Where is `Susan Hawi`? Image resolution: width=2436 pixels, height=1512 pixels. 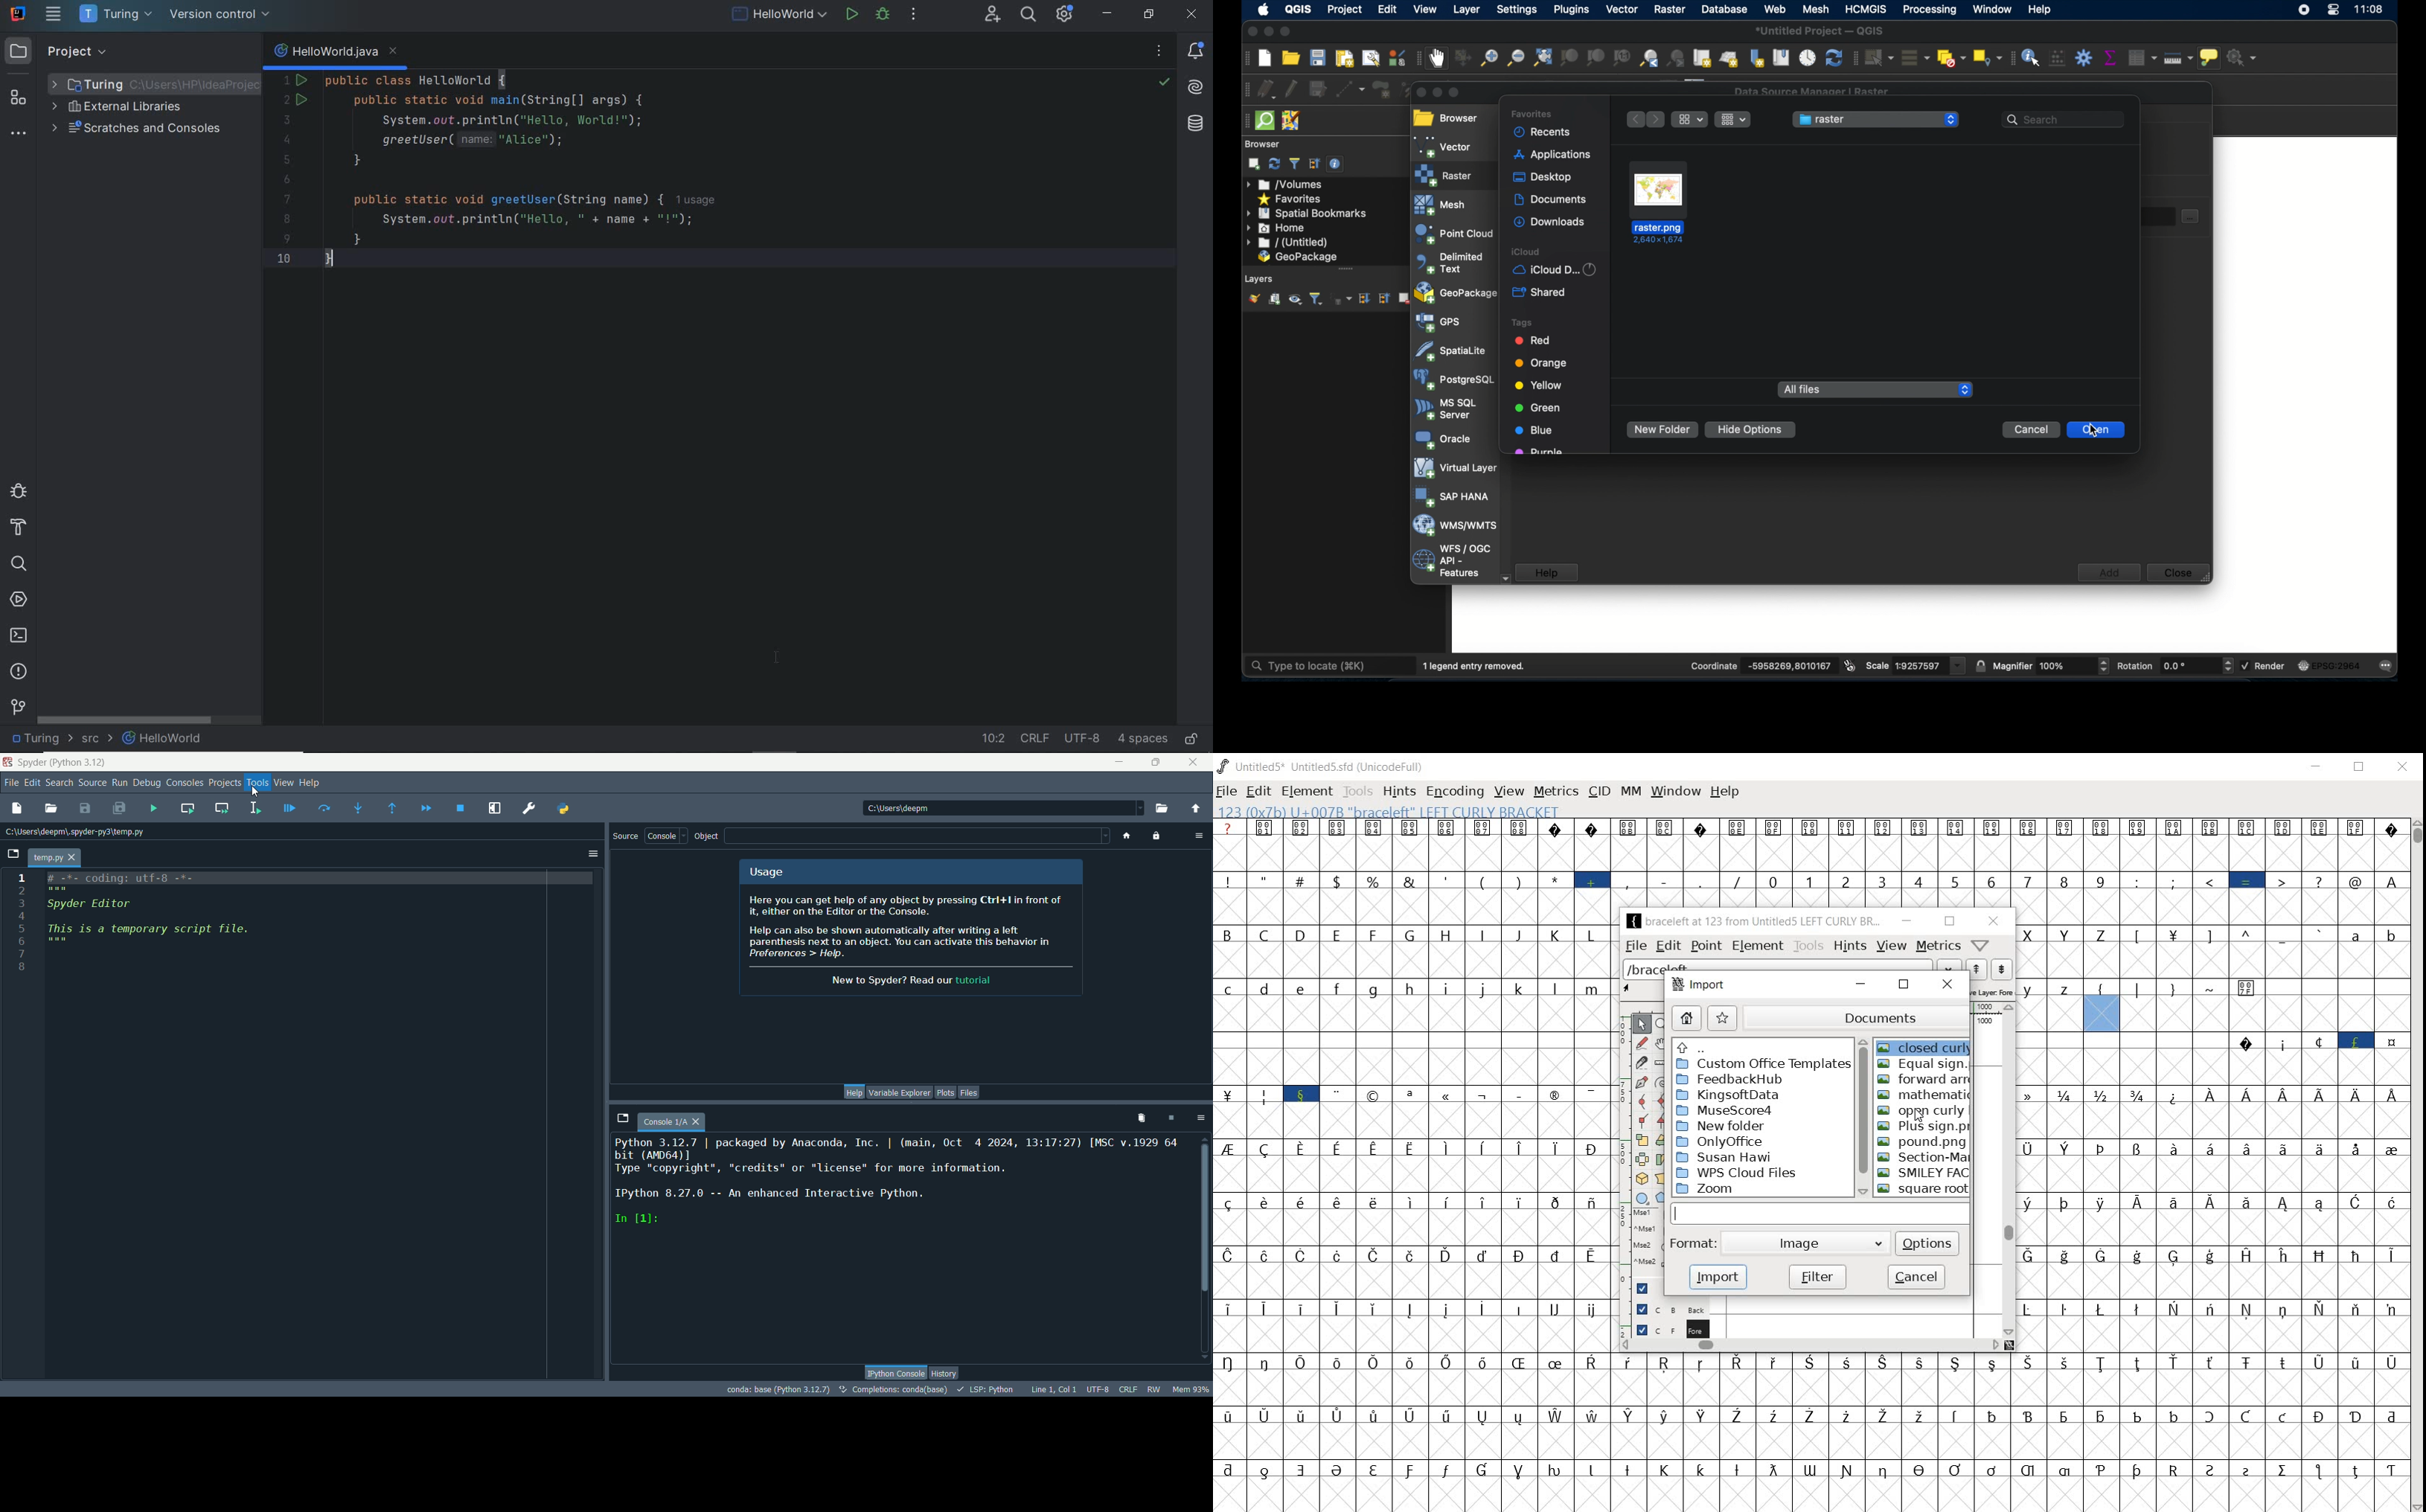 Susan Hawi is located at coordinates (1728, 1157).